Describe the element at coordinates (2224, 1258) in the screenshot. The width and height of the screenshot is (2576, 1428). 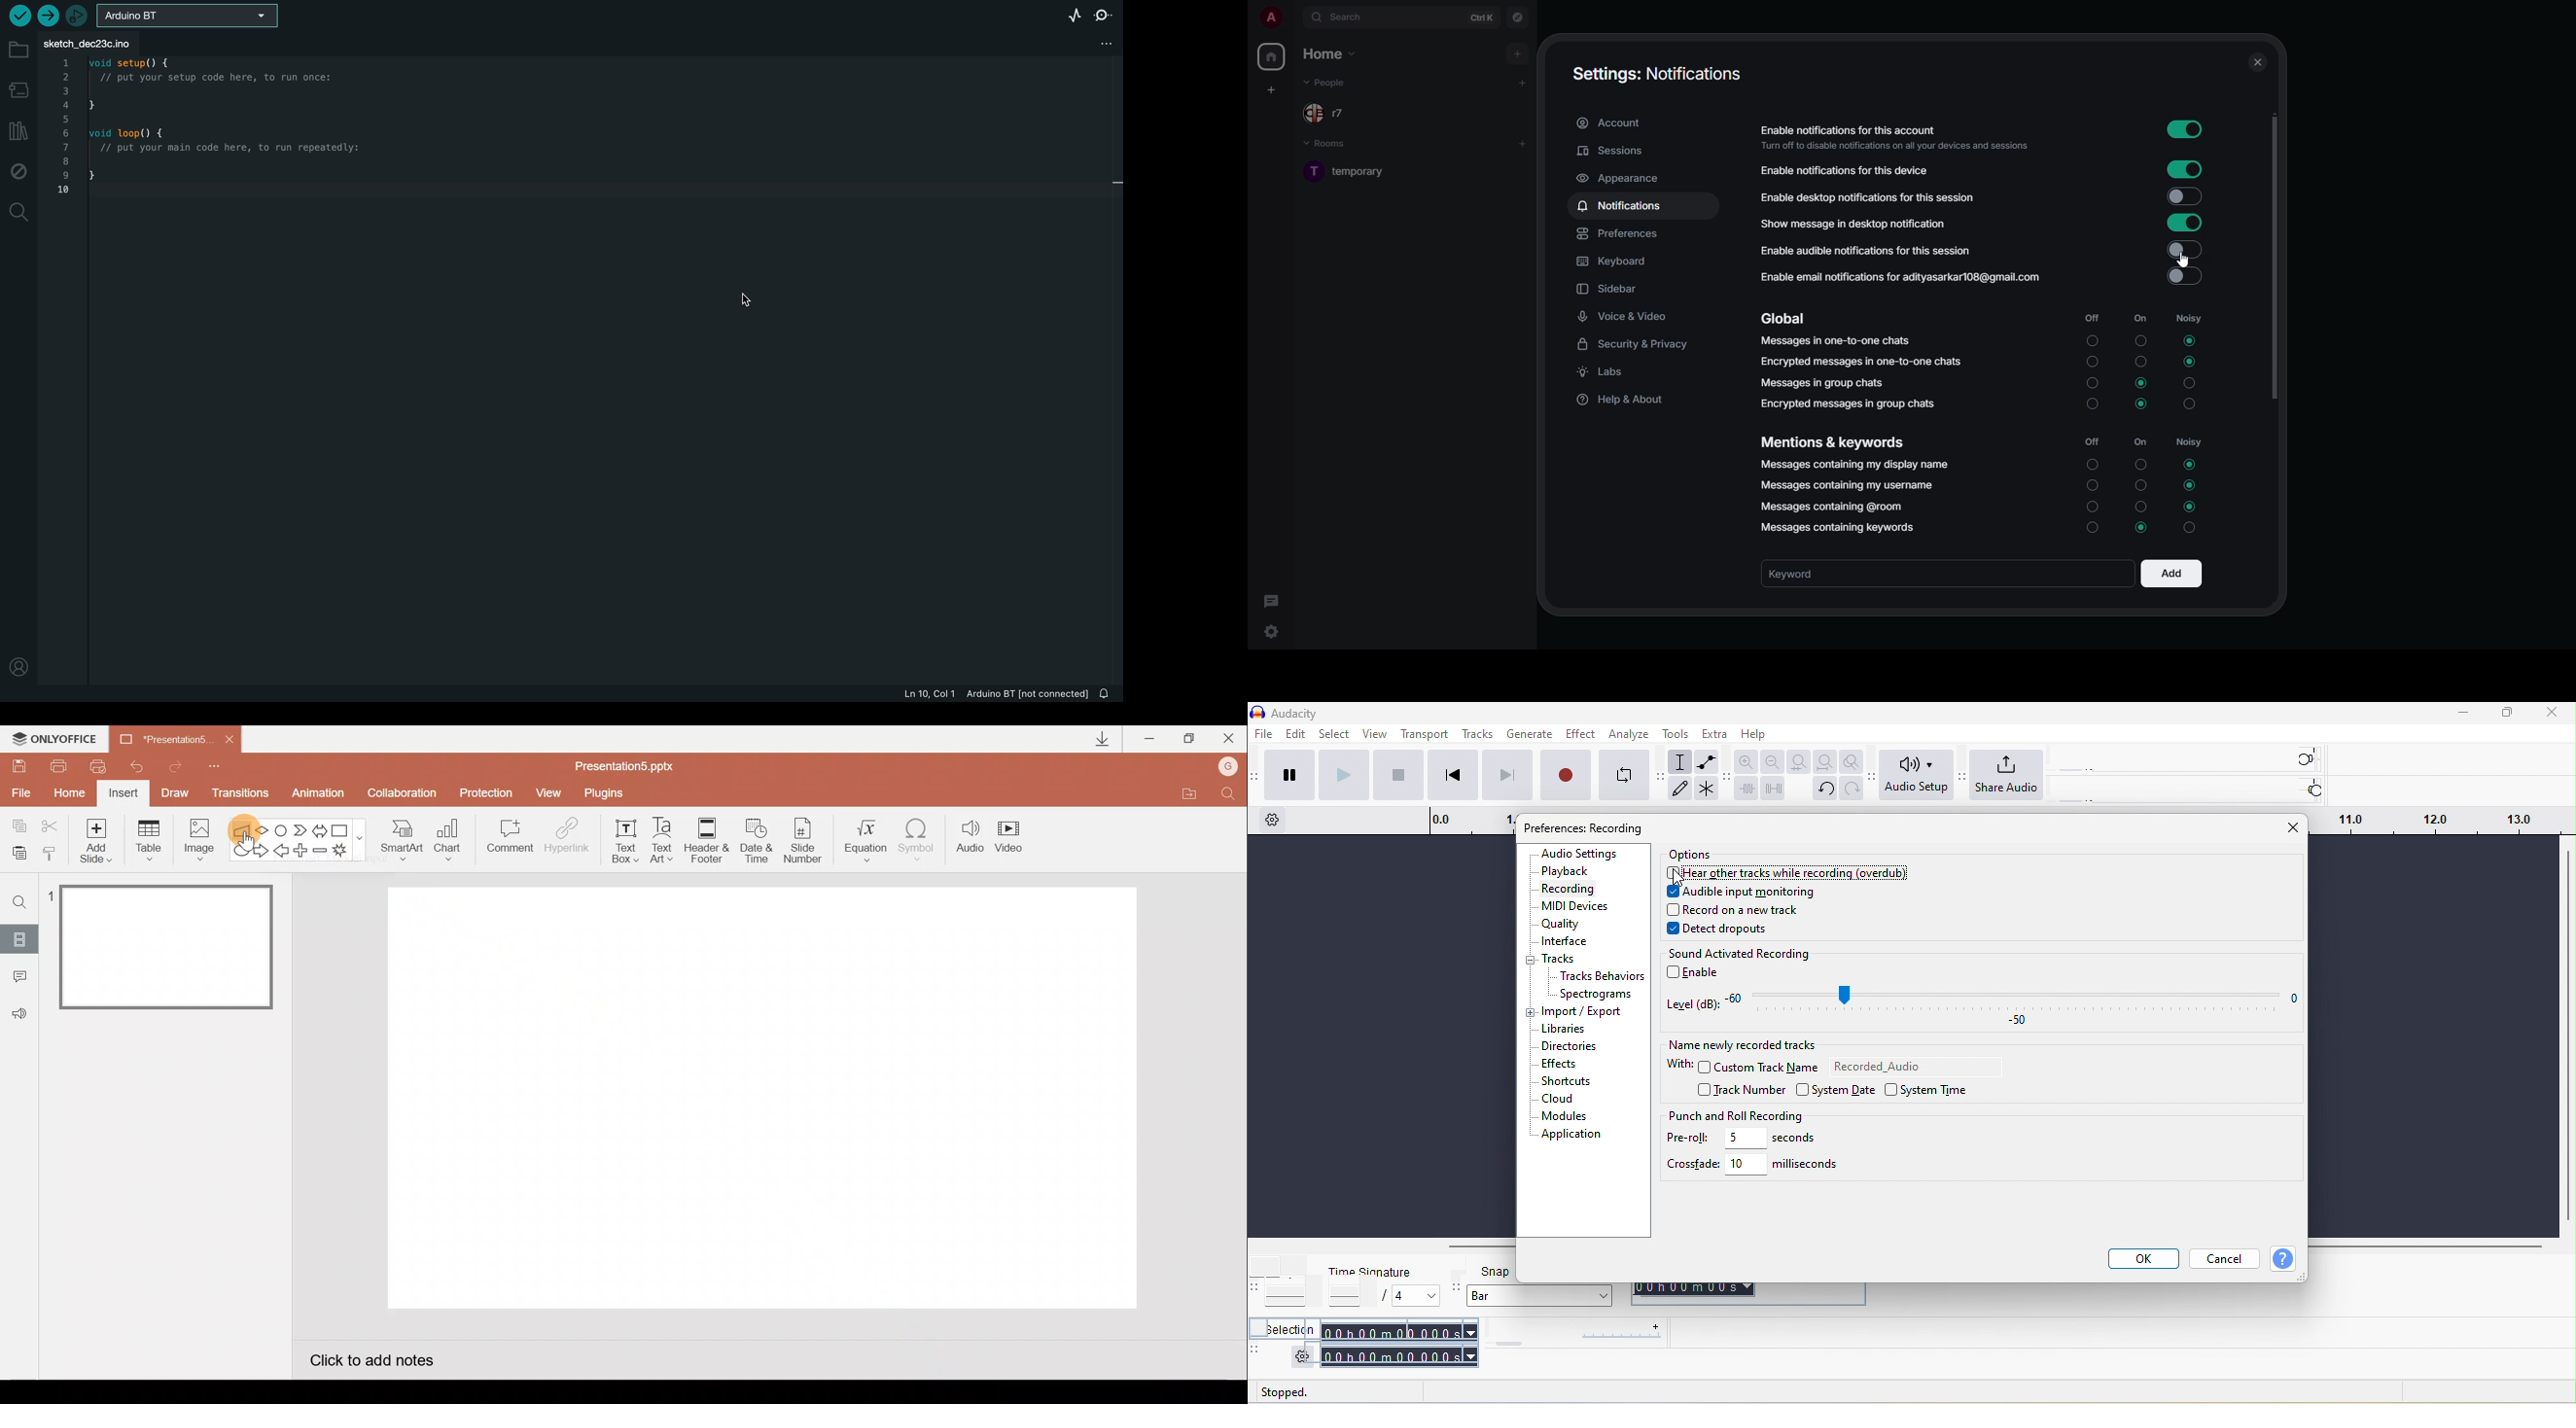
I see `cancel` at that location.